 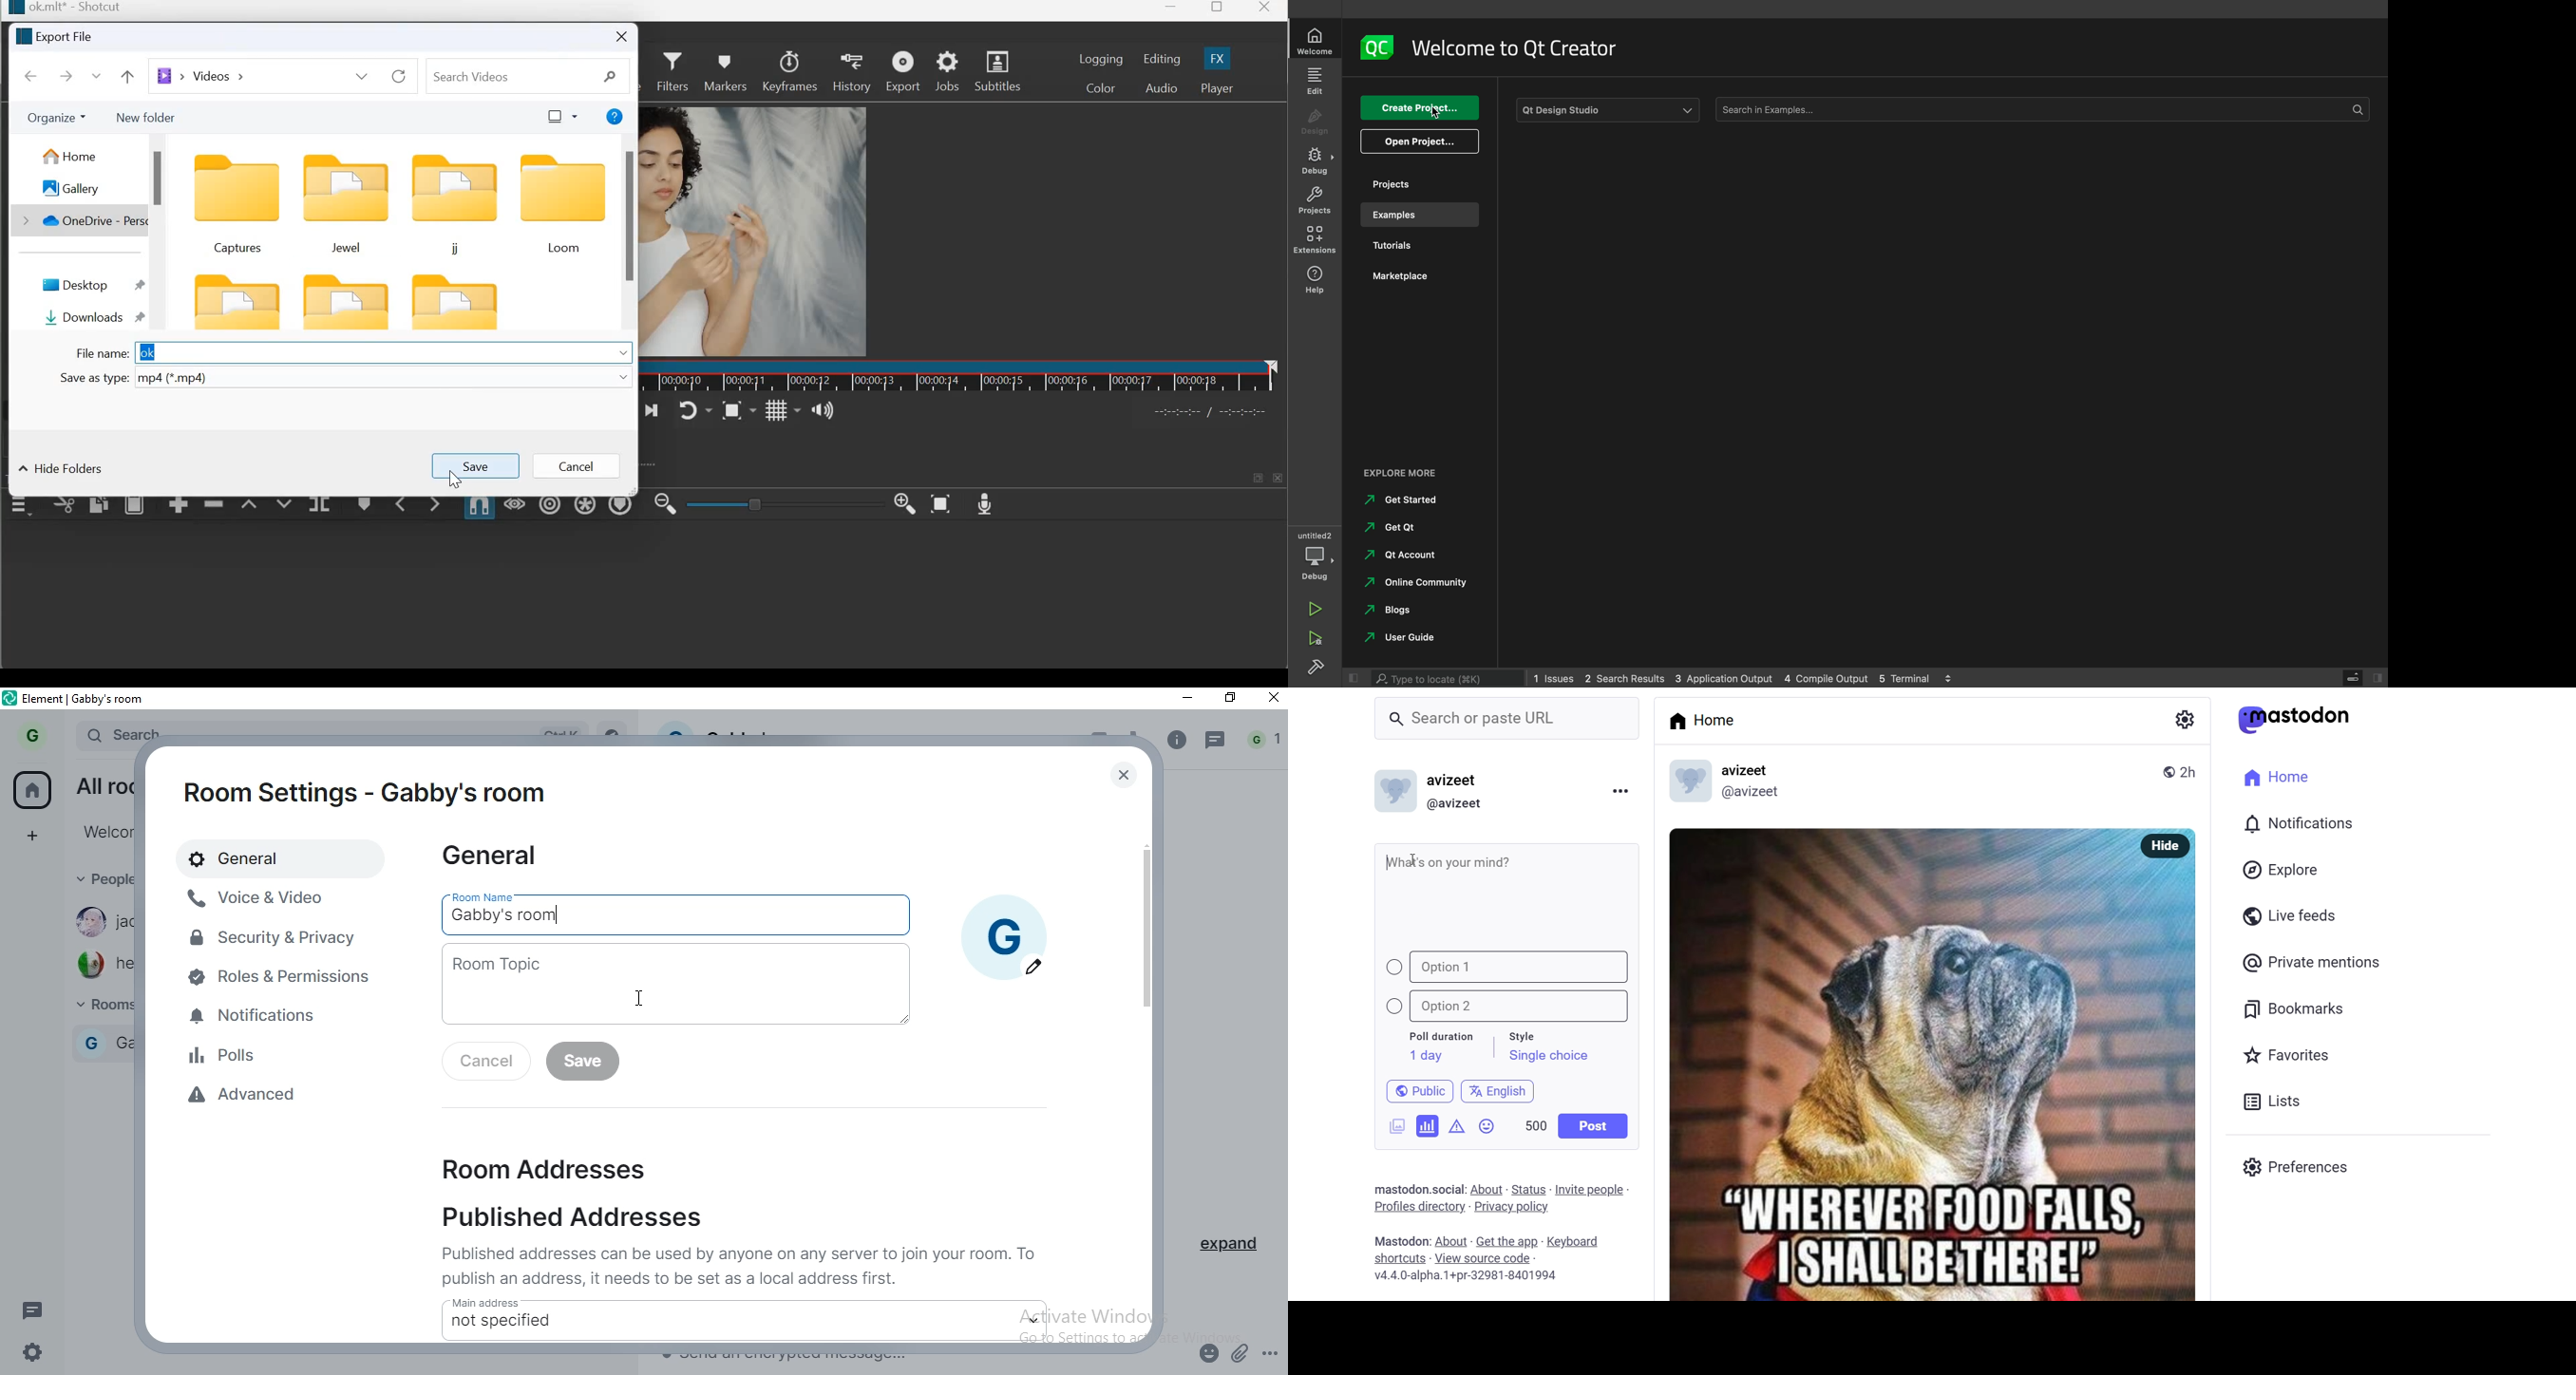 I want to click on Maximize, so click(x=1218, y=9).